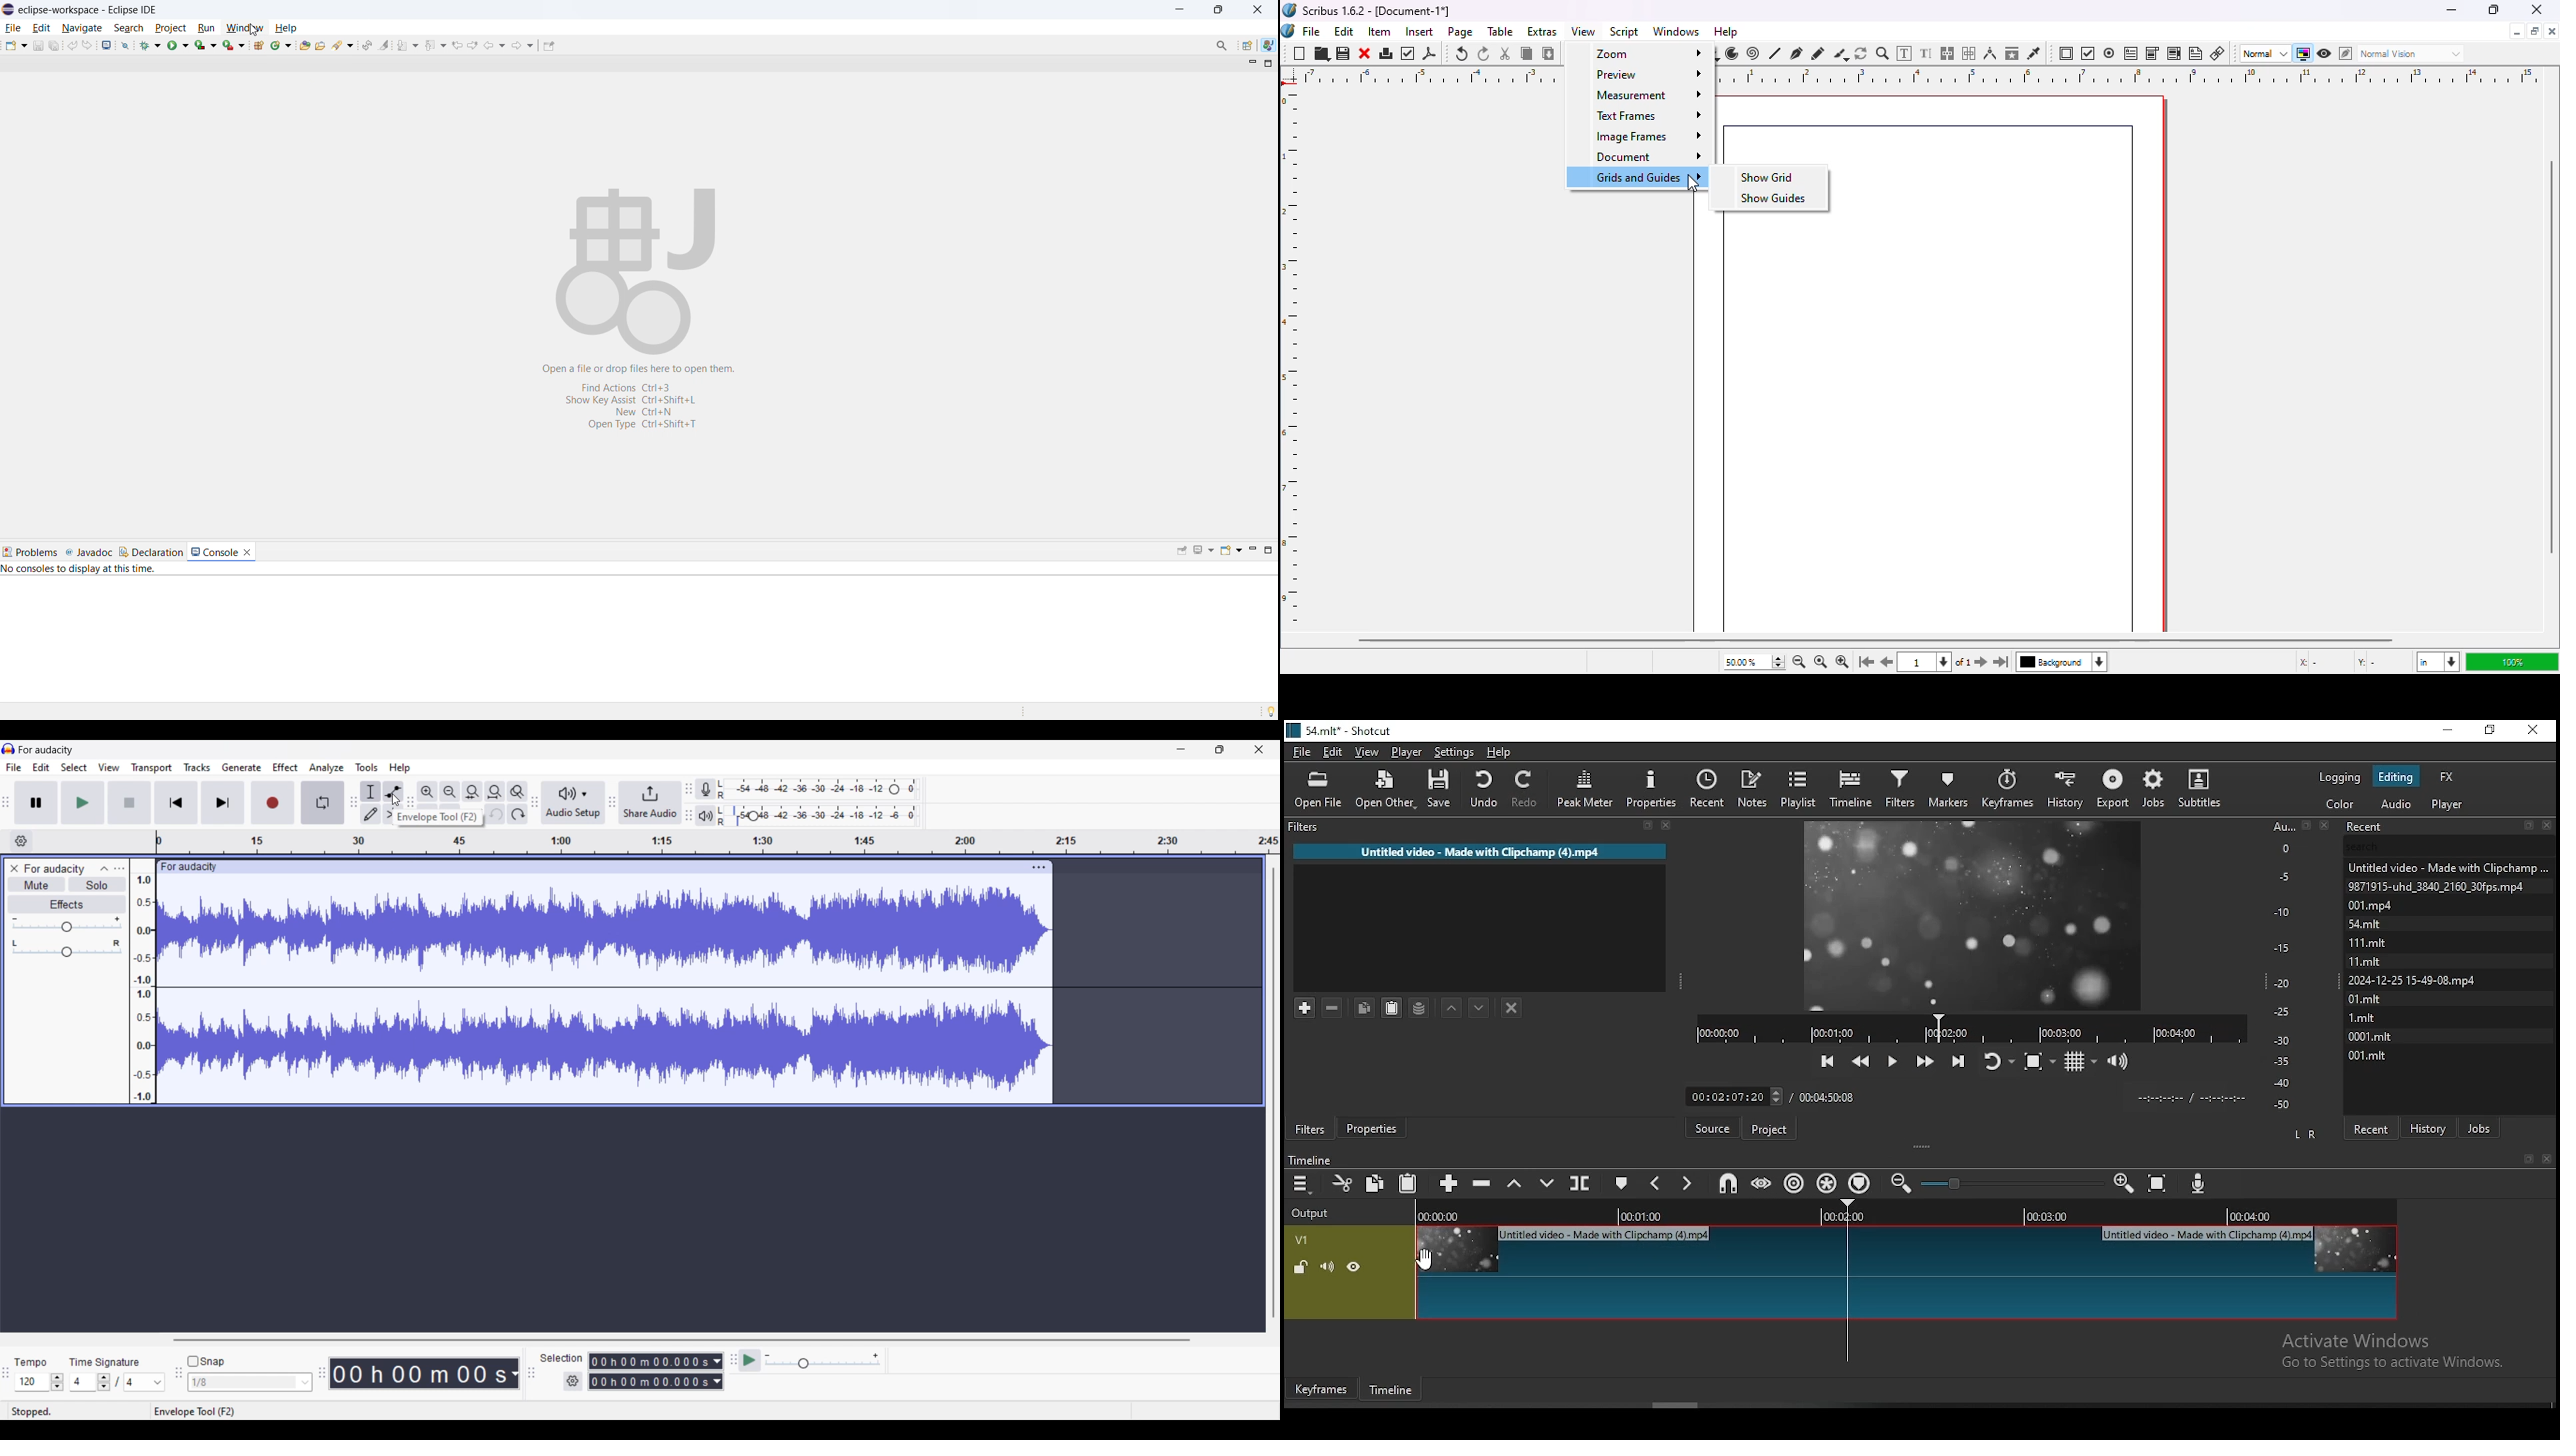  I want to click on Recording level, so click(819, 789).